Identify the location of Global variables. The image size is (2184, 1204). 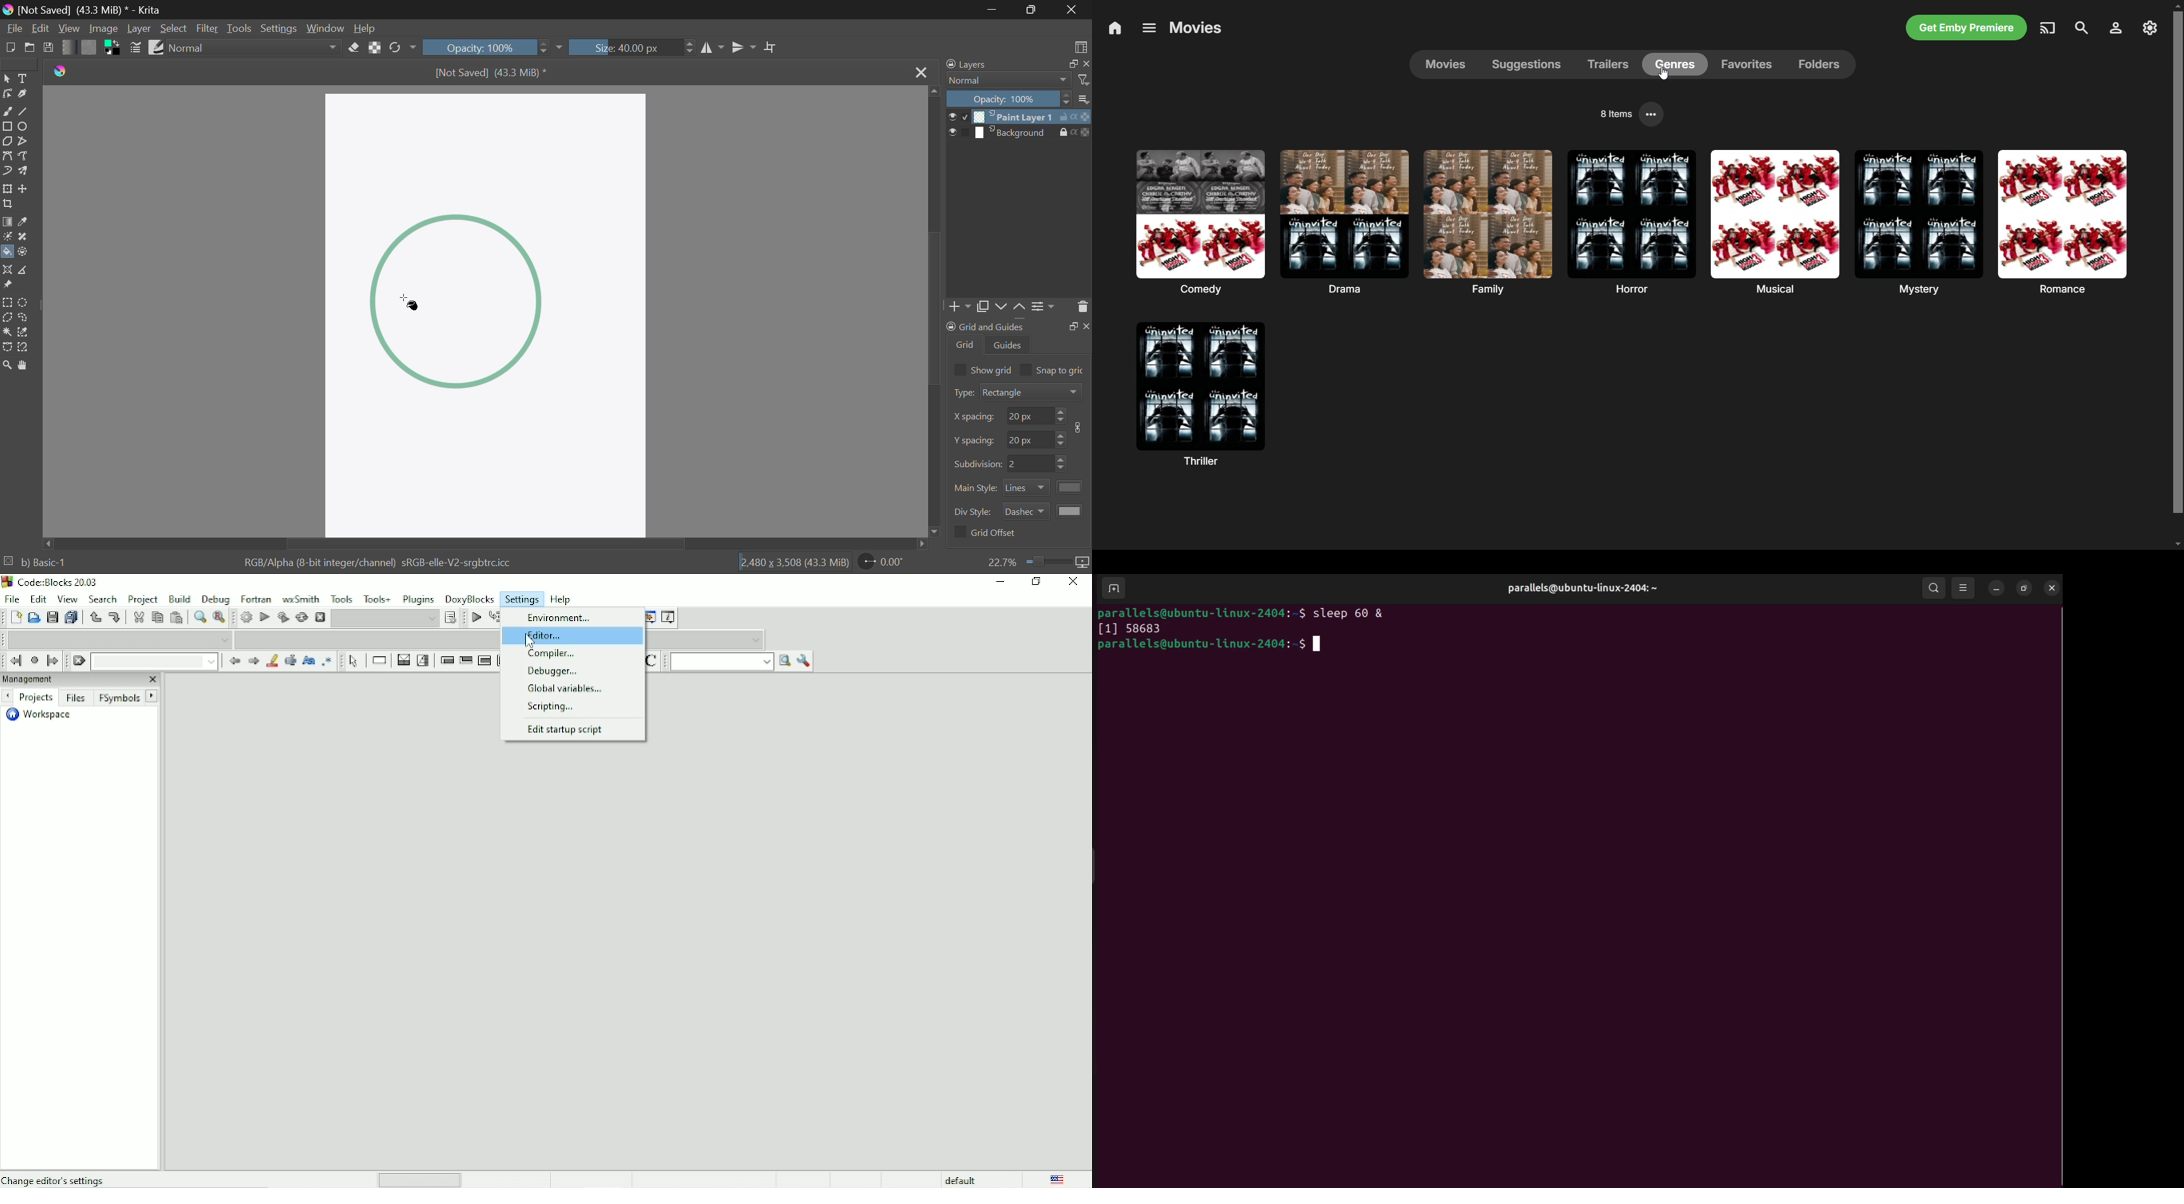
(565, 689).